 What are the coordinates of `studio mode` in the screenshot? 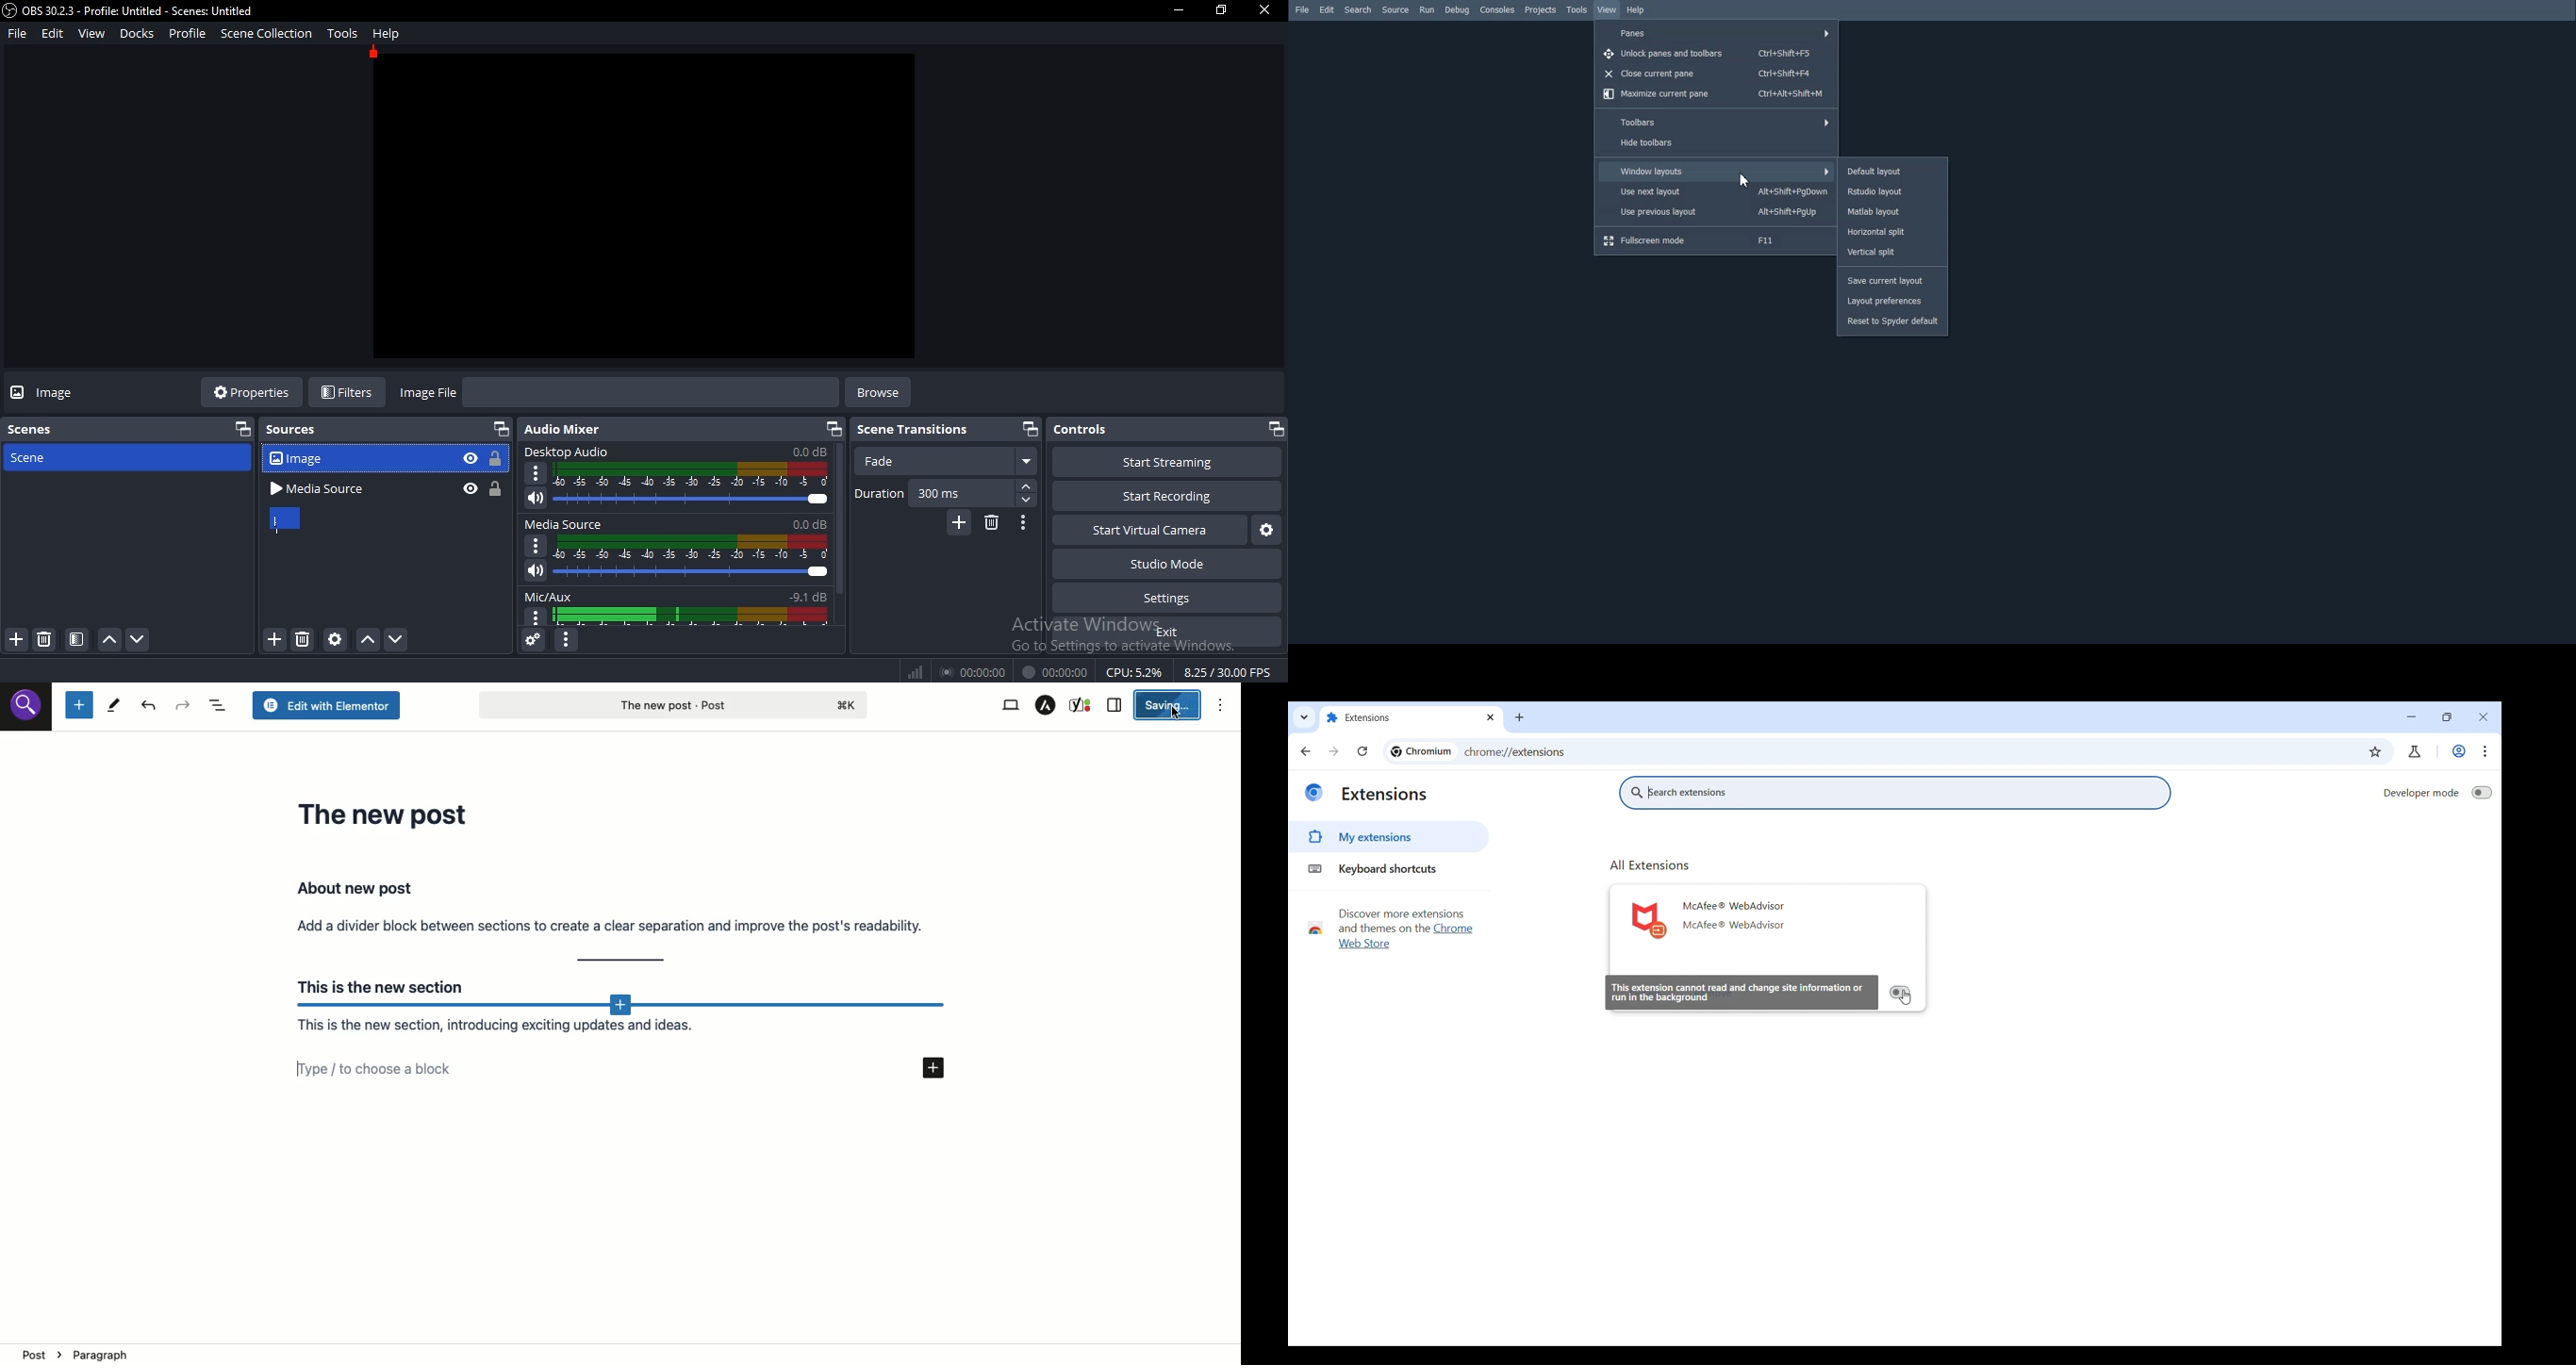 It's located at (1169, 567).